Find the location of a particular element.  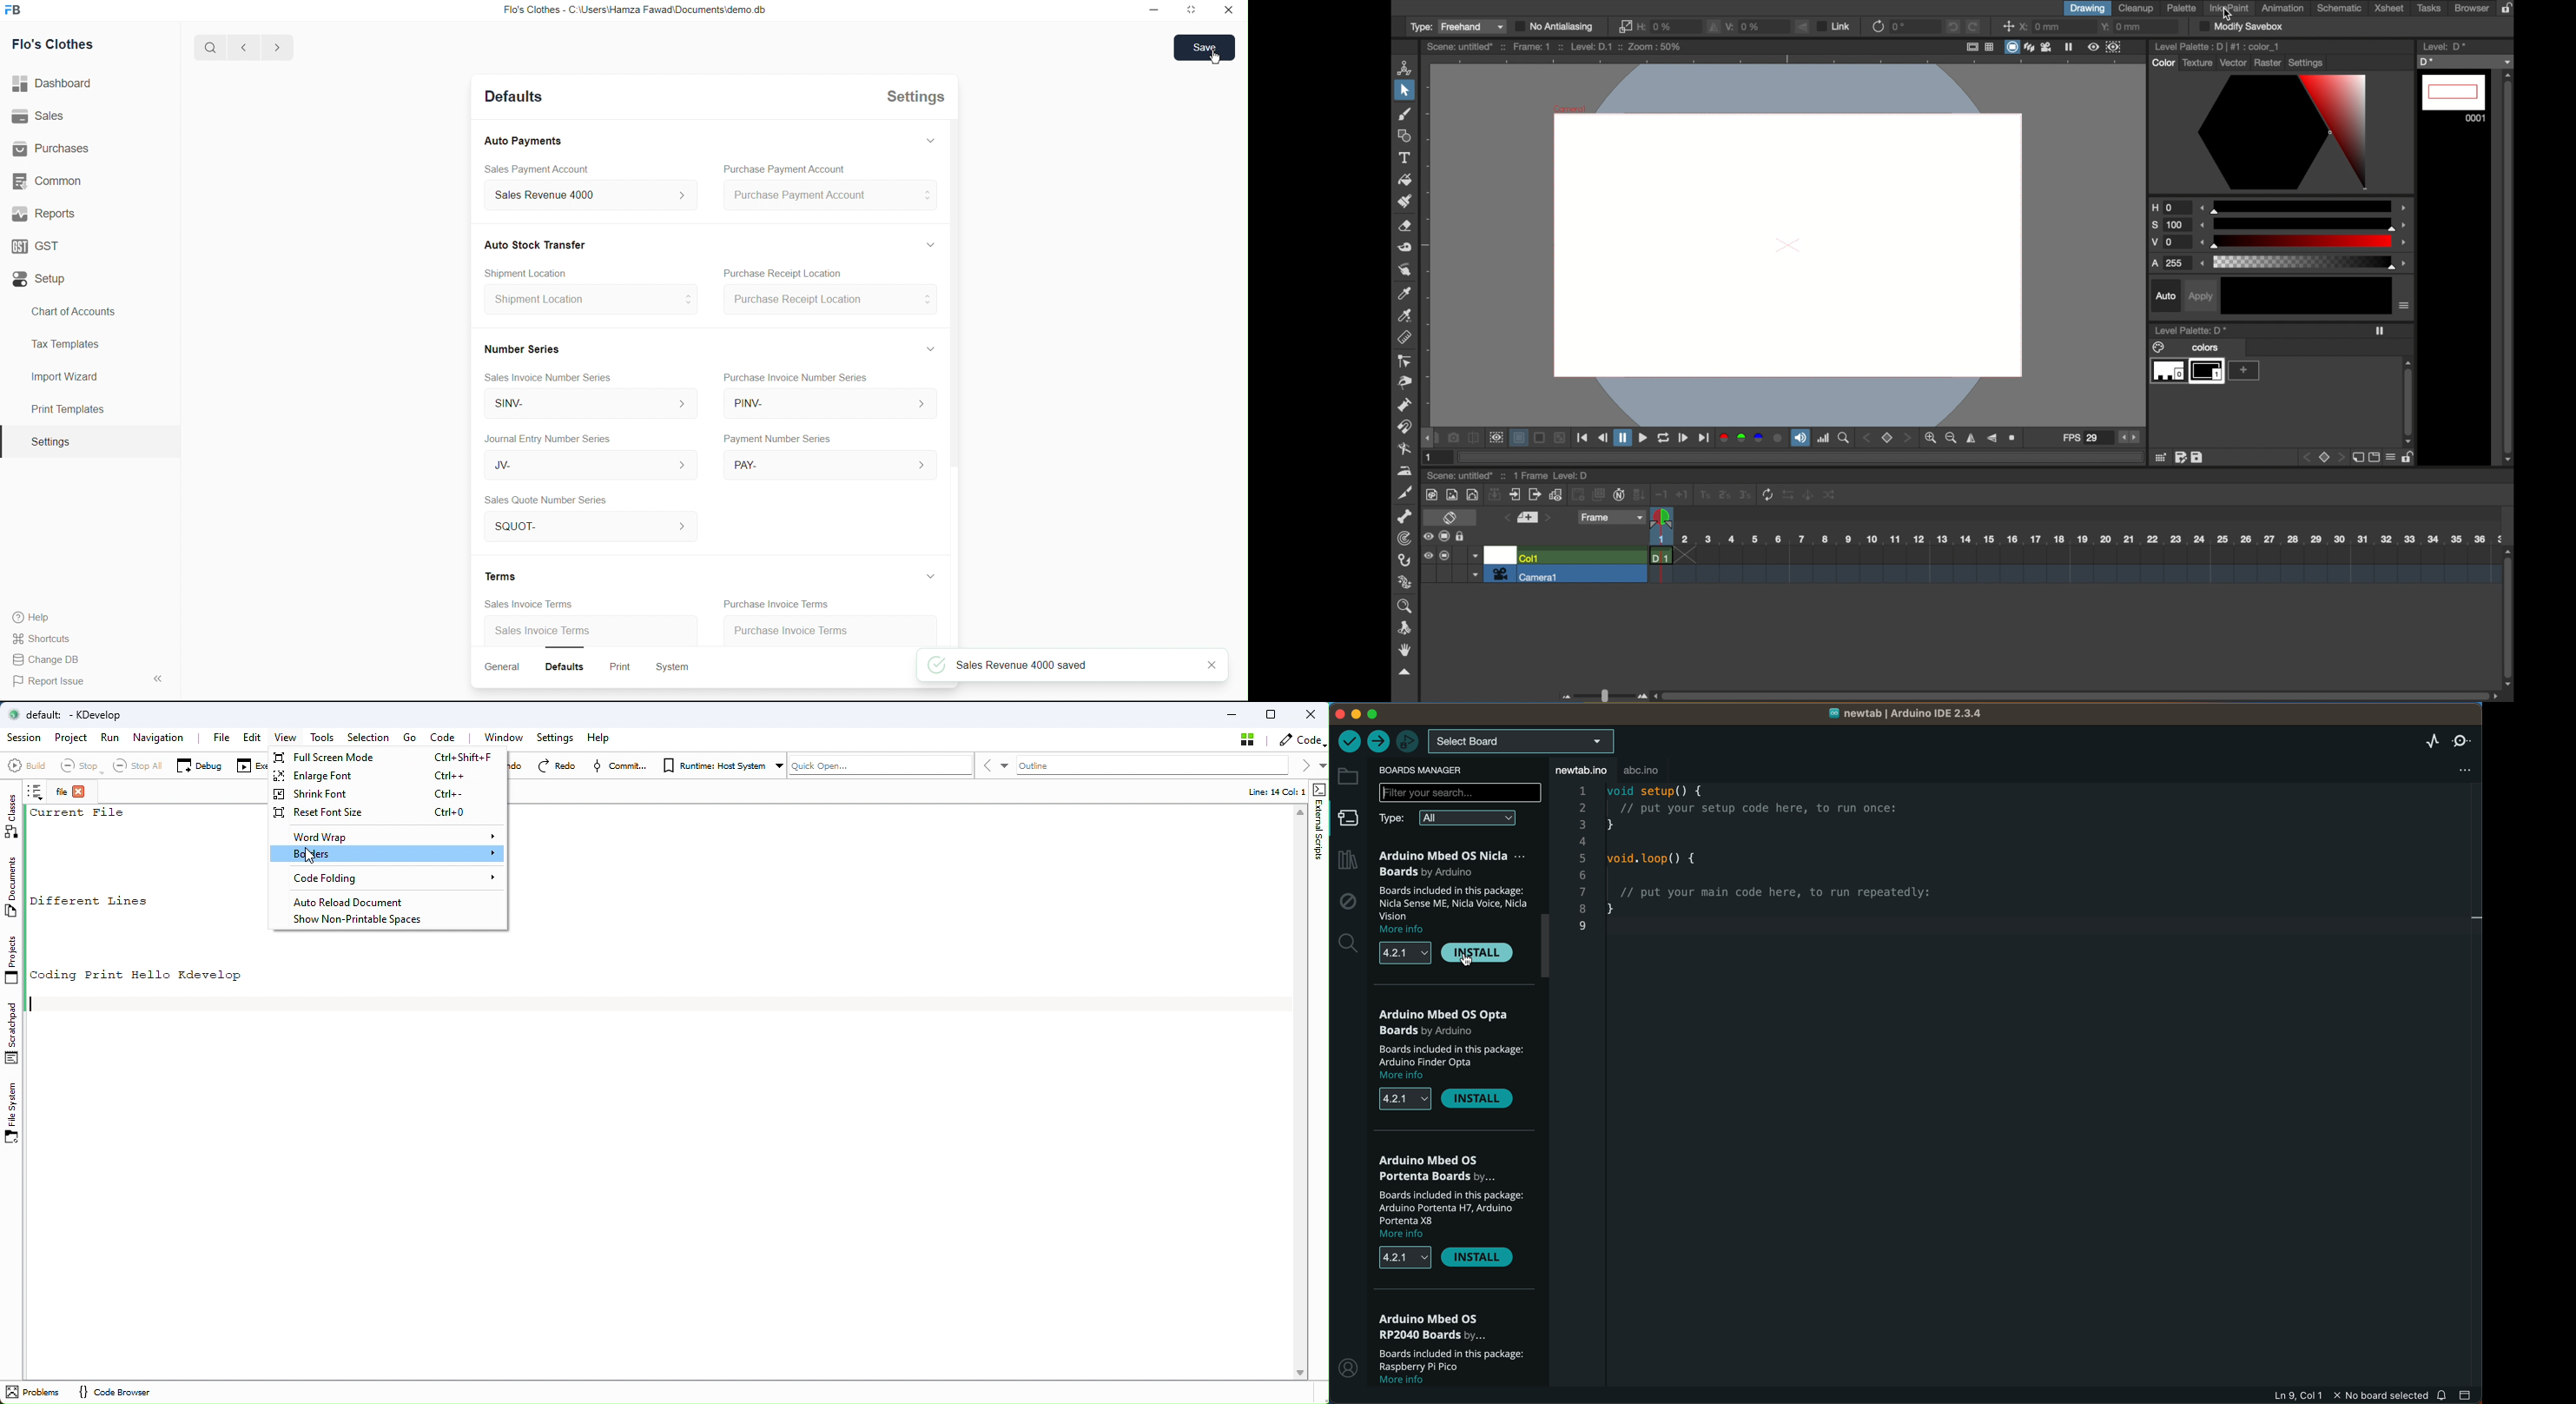

Minimize is located at coordinates (1152, 10).